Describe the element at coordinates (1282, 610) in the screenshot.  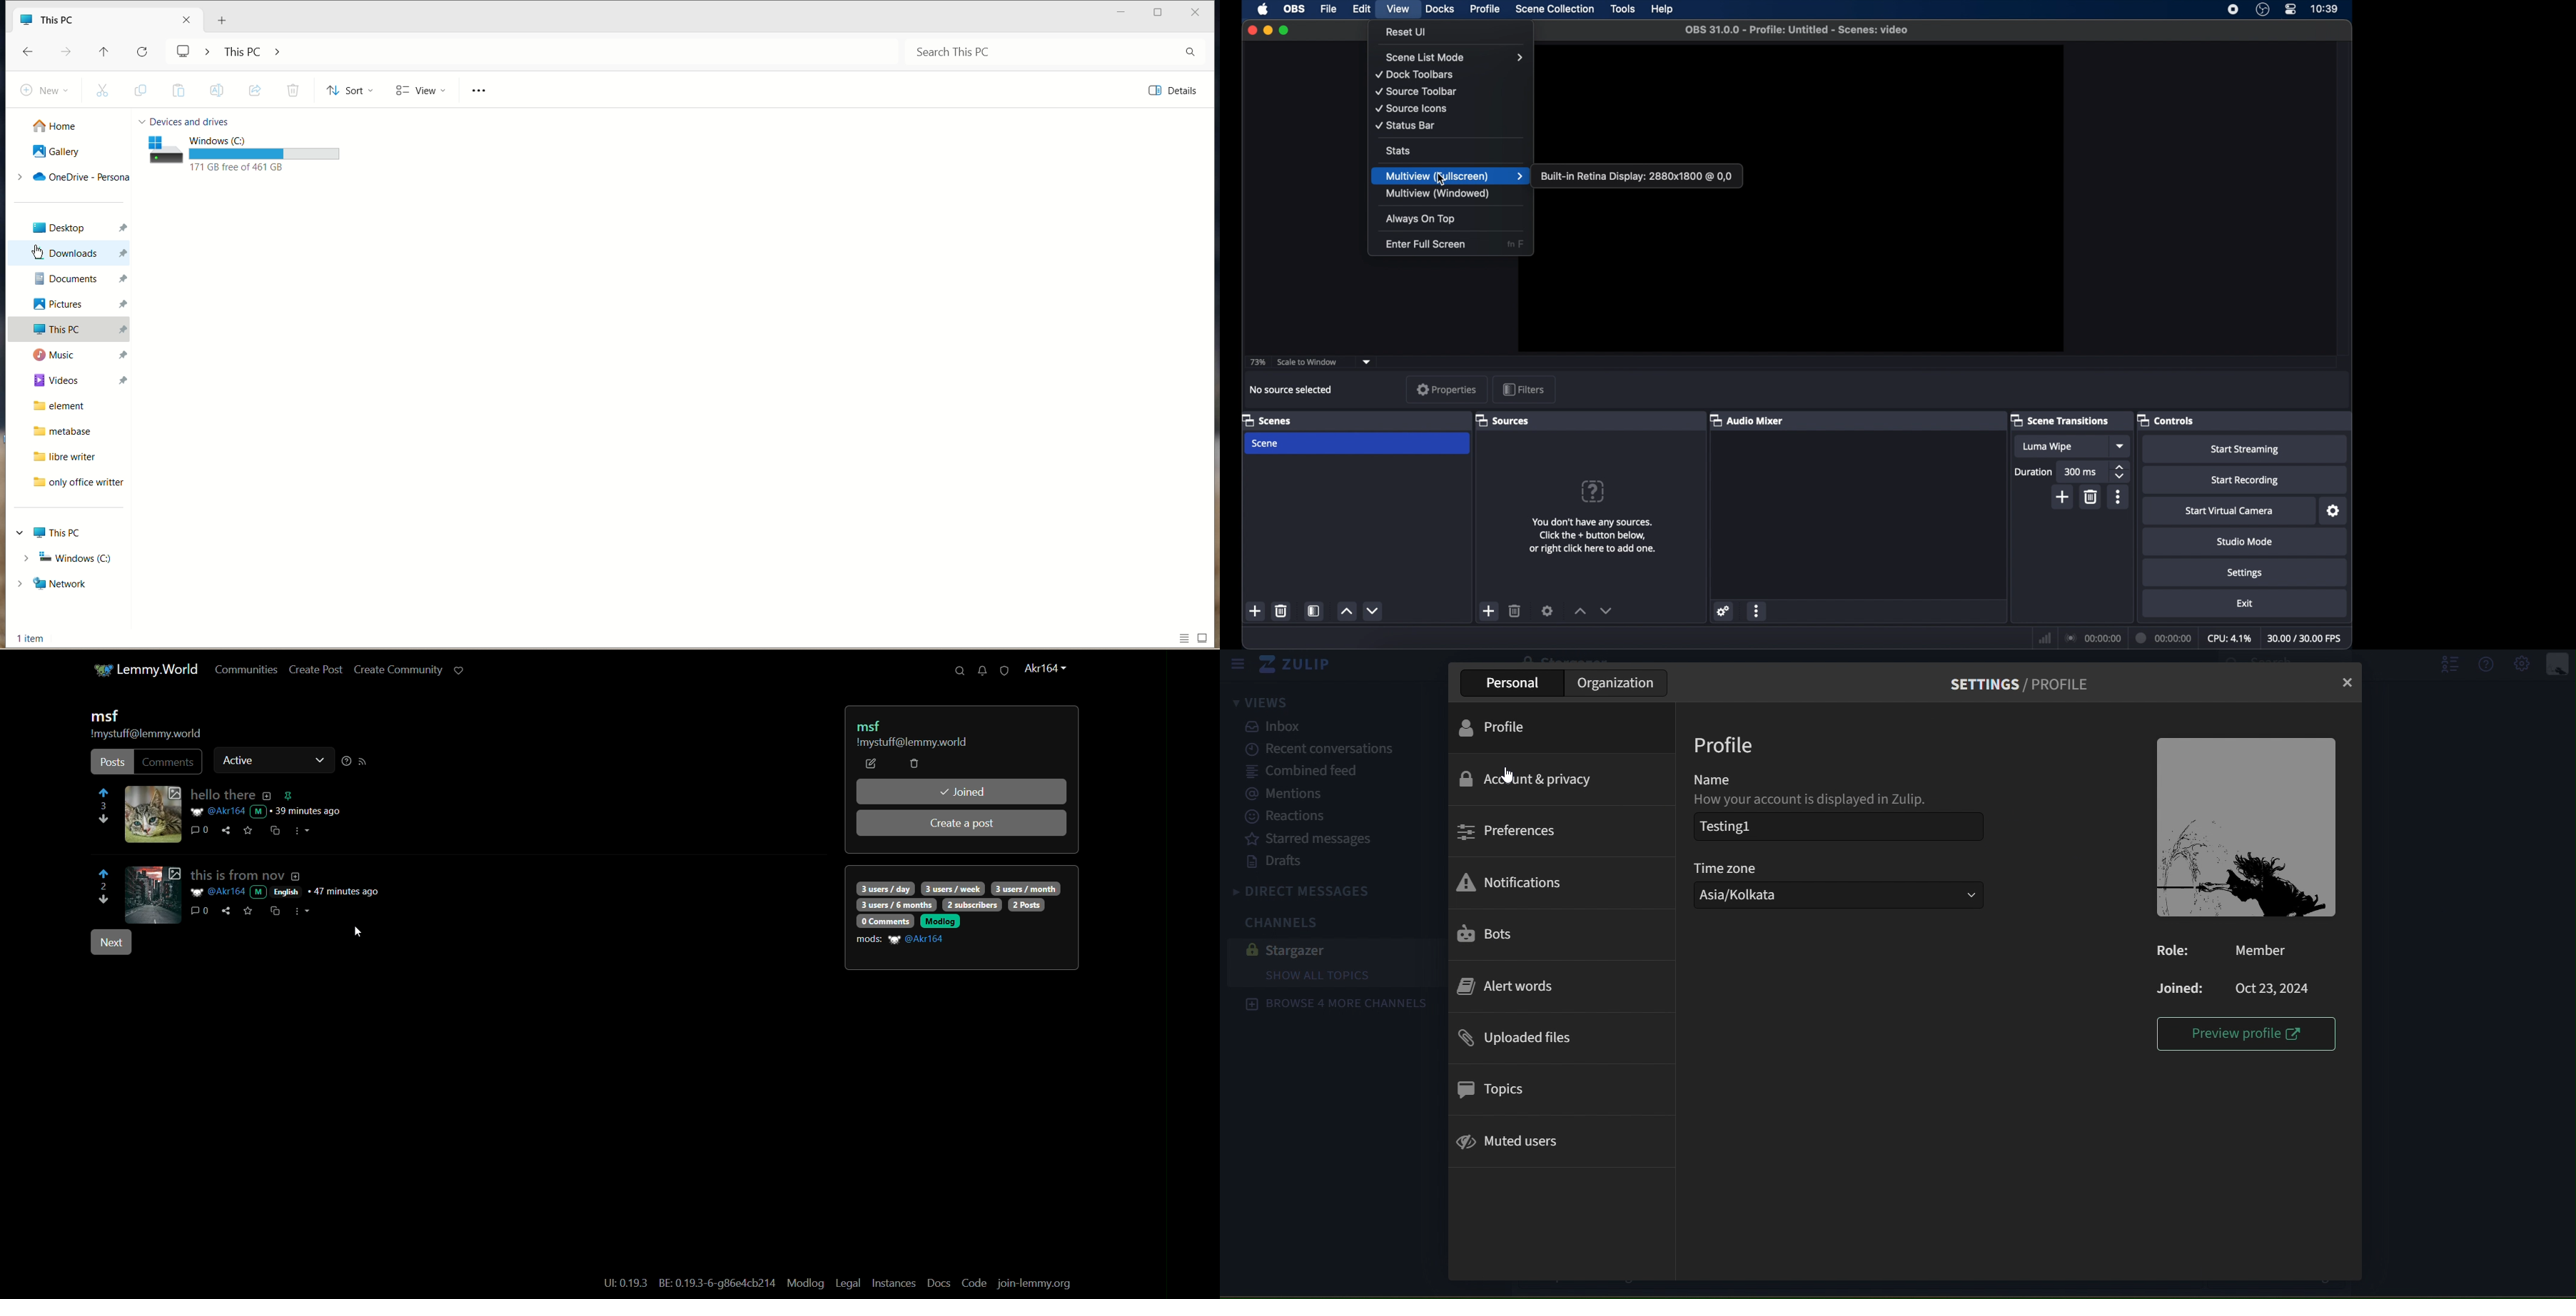
I see `delete` at that location.